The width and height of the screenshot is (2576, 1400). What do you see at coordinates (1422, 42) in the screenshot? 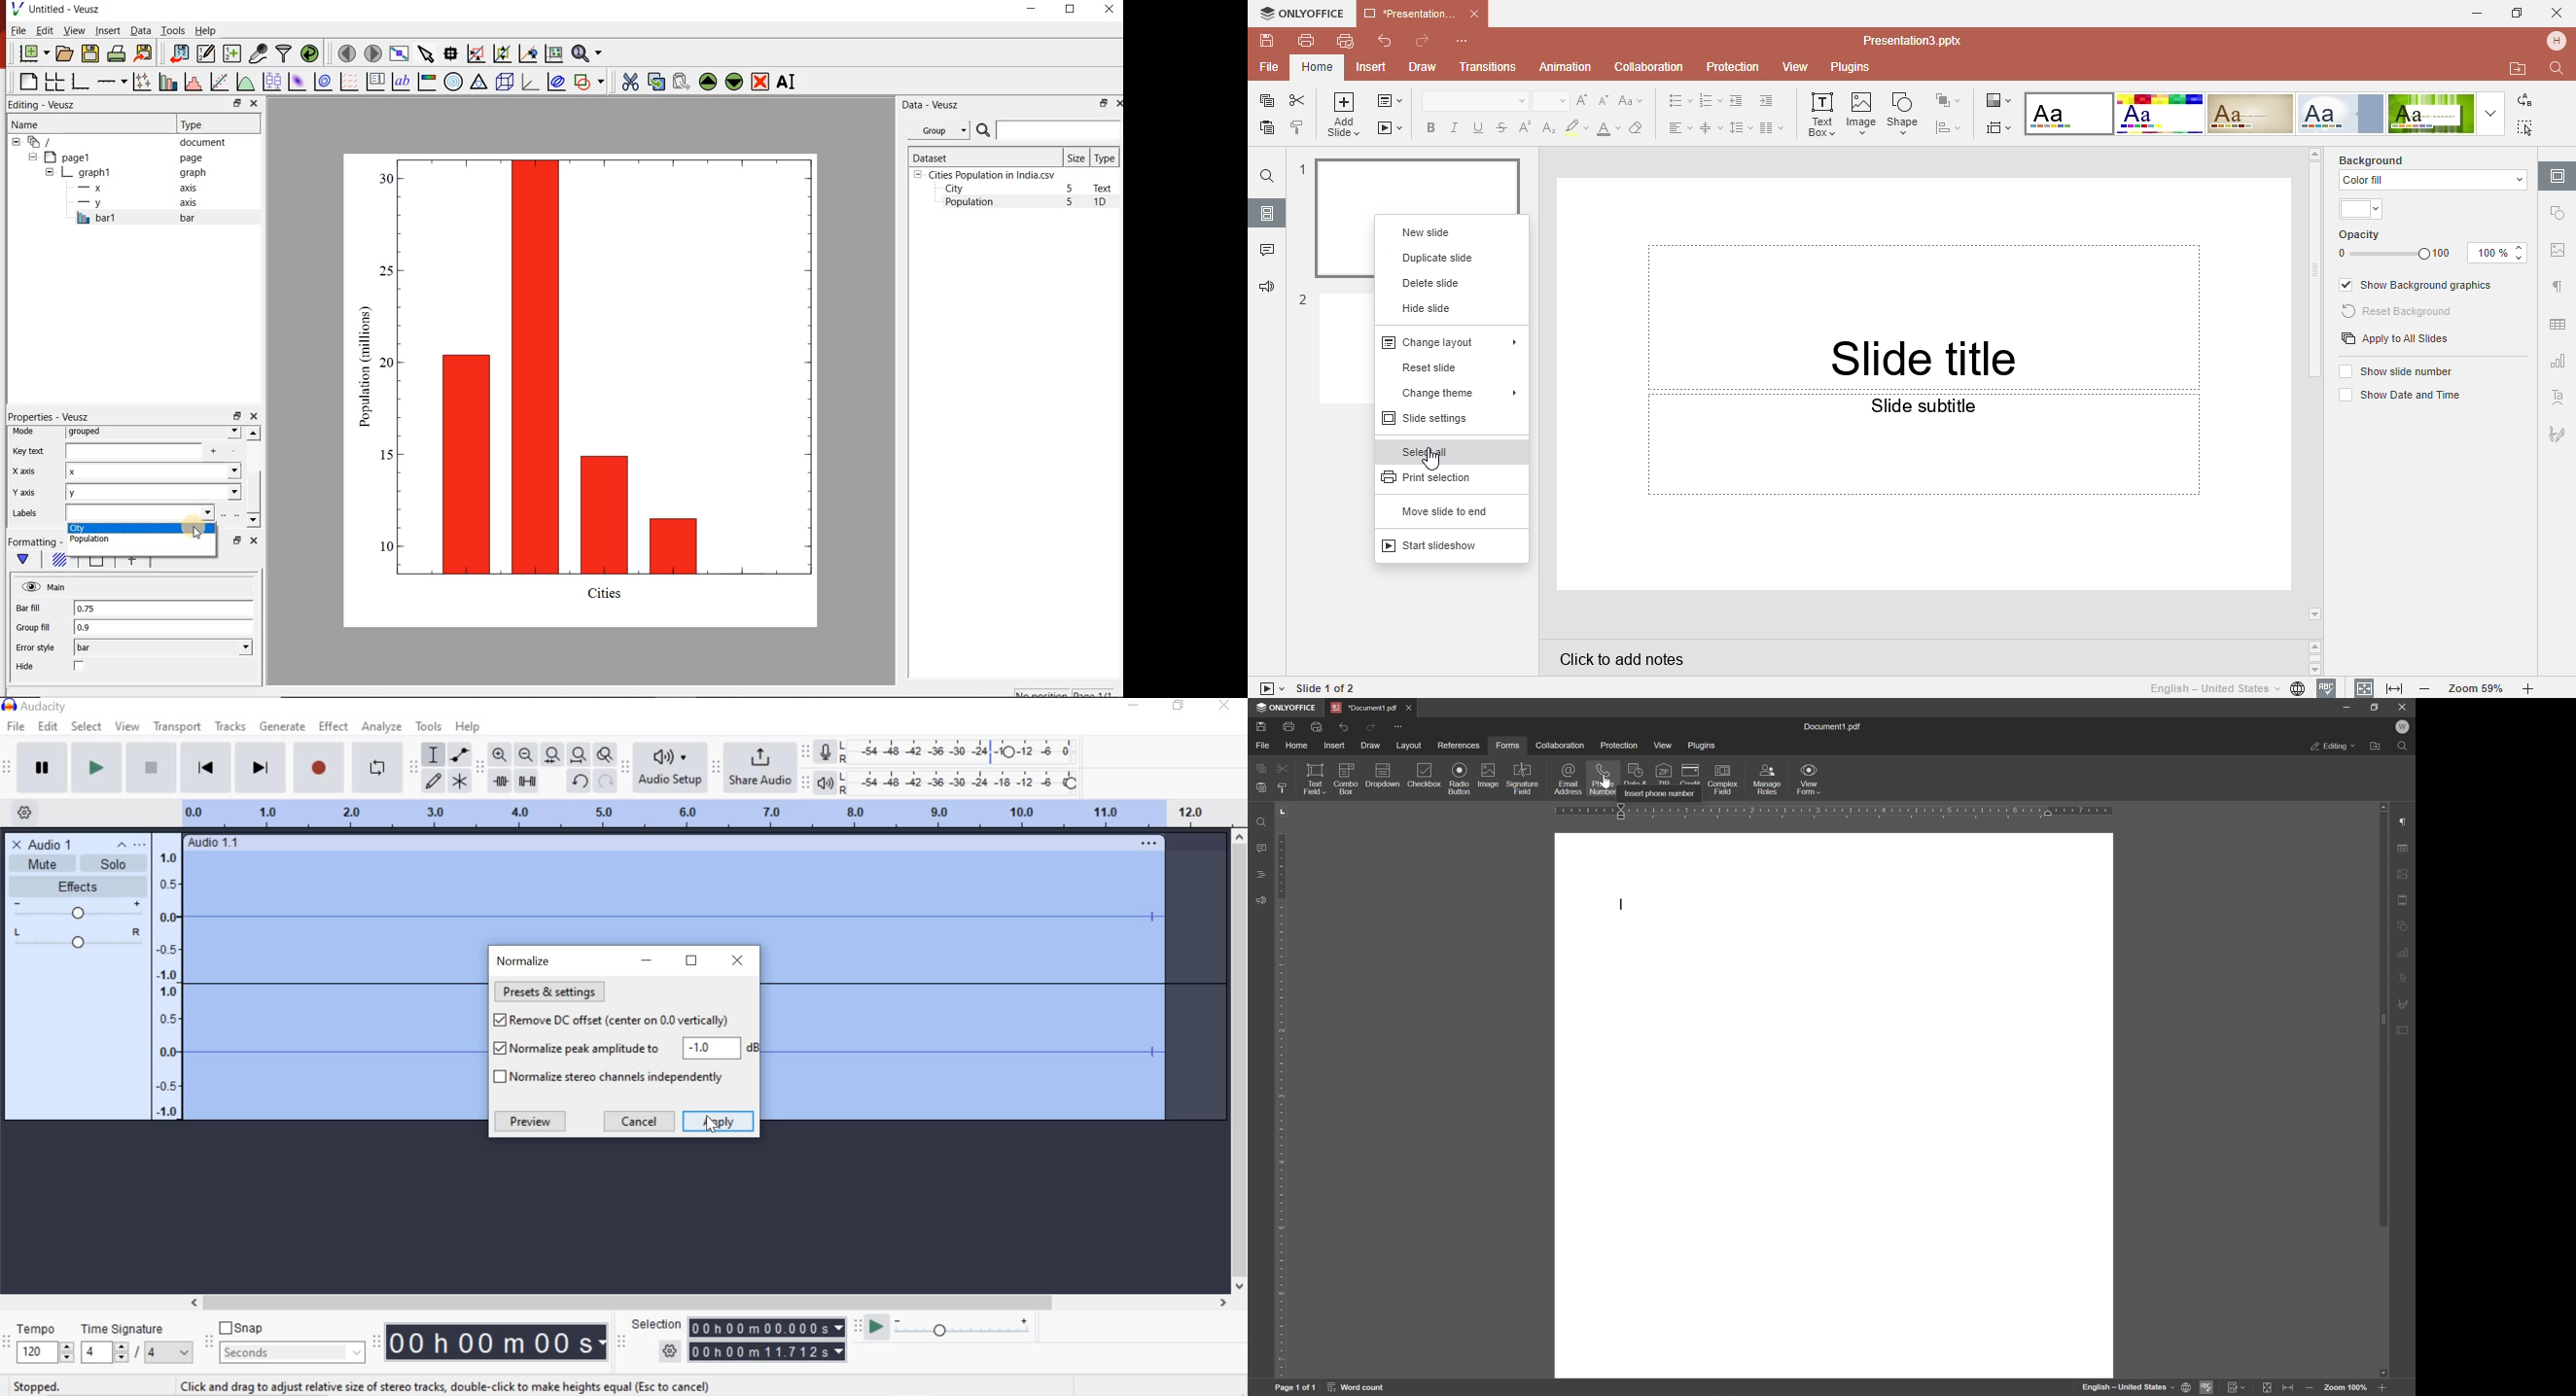
I see `Redo` at bounding box center [1422, 42].